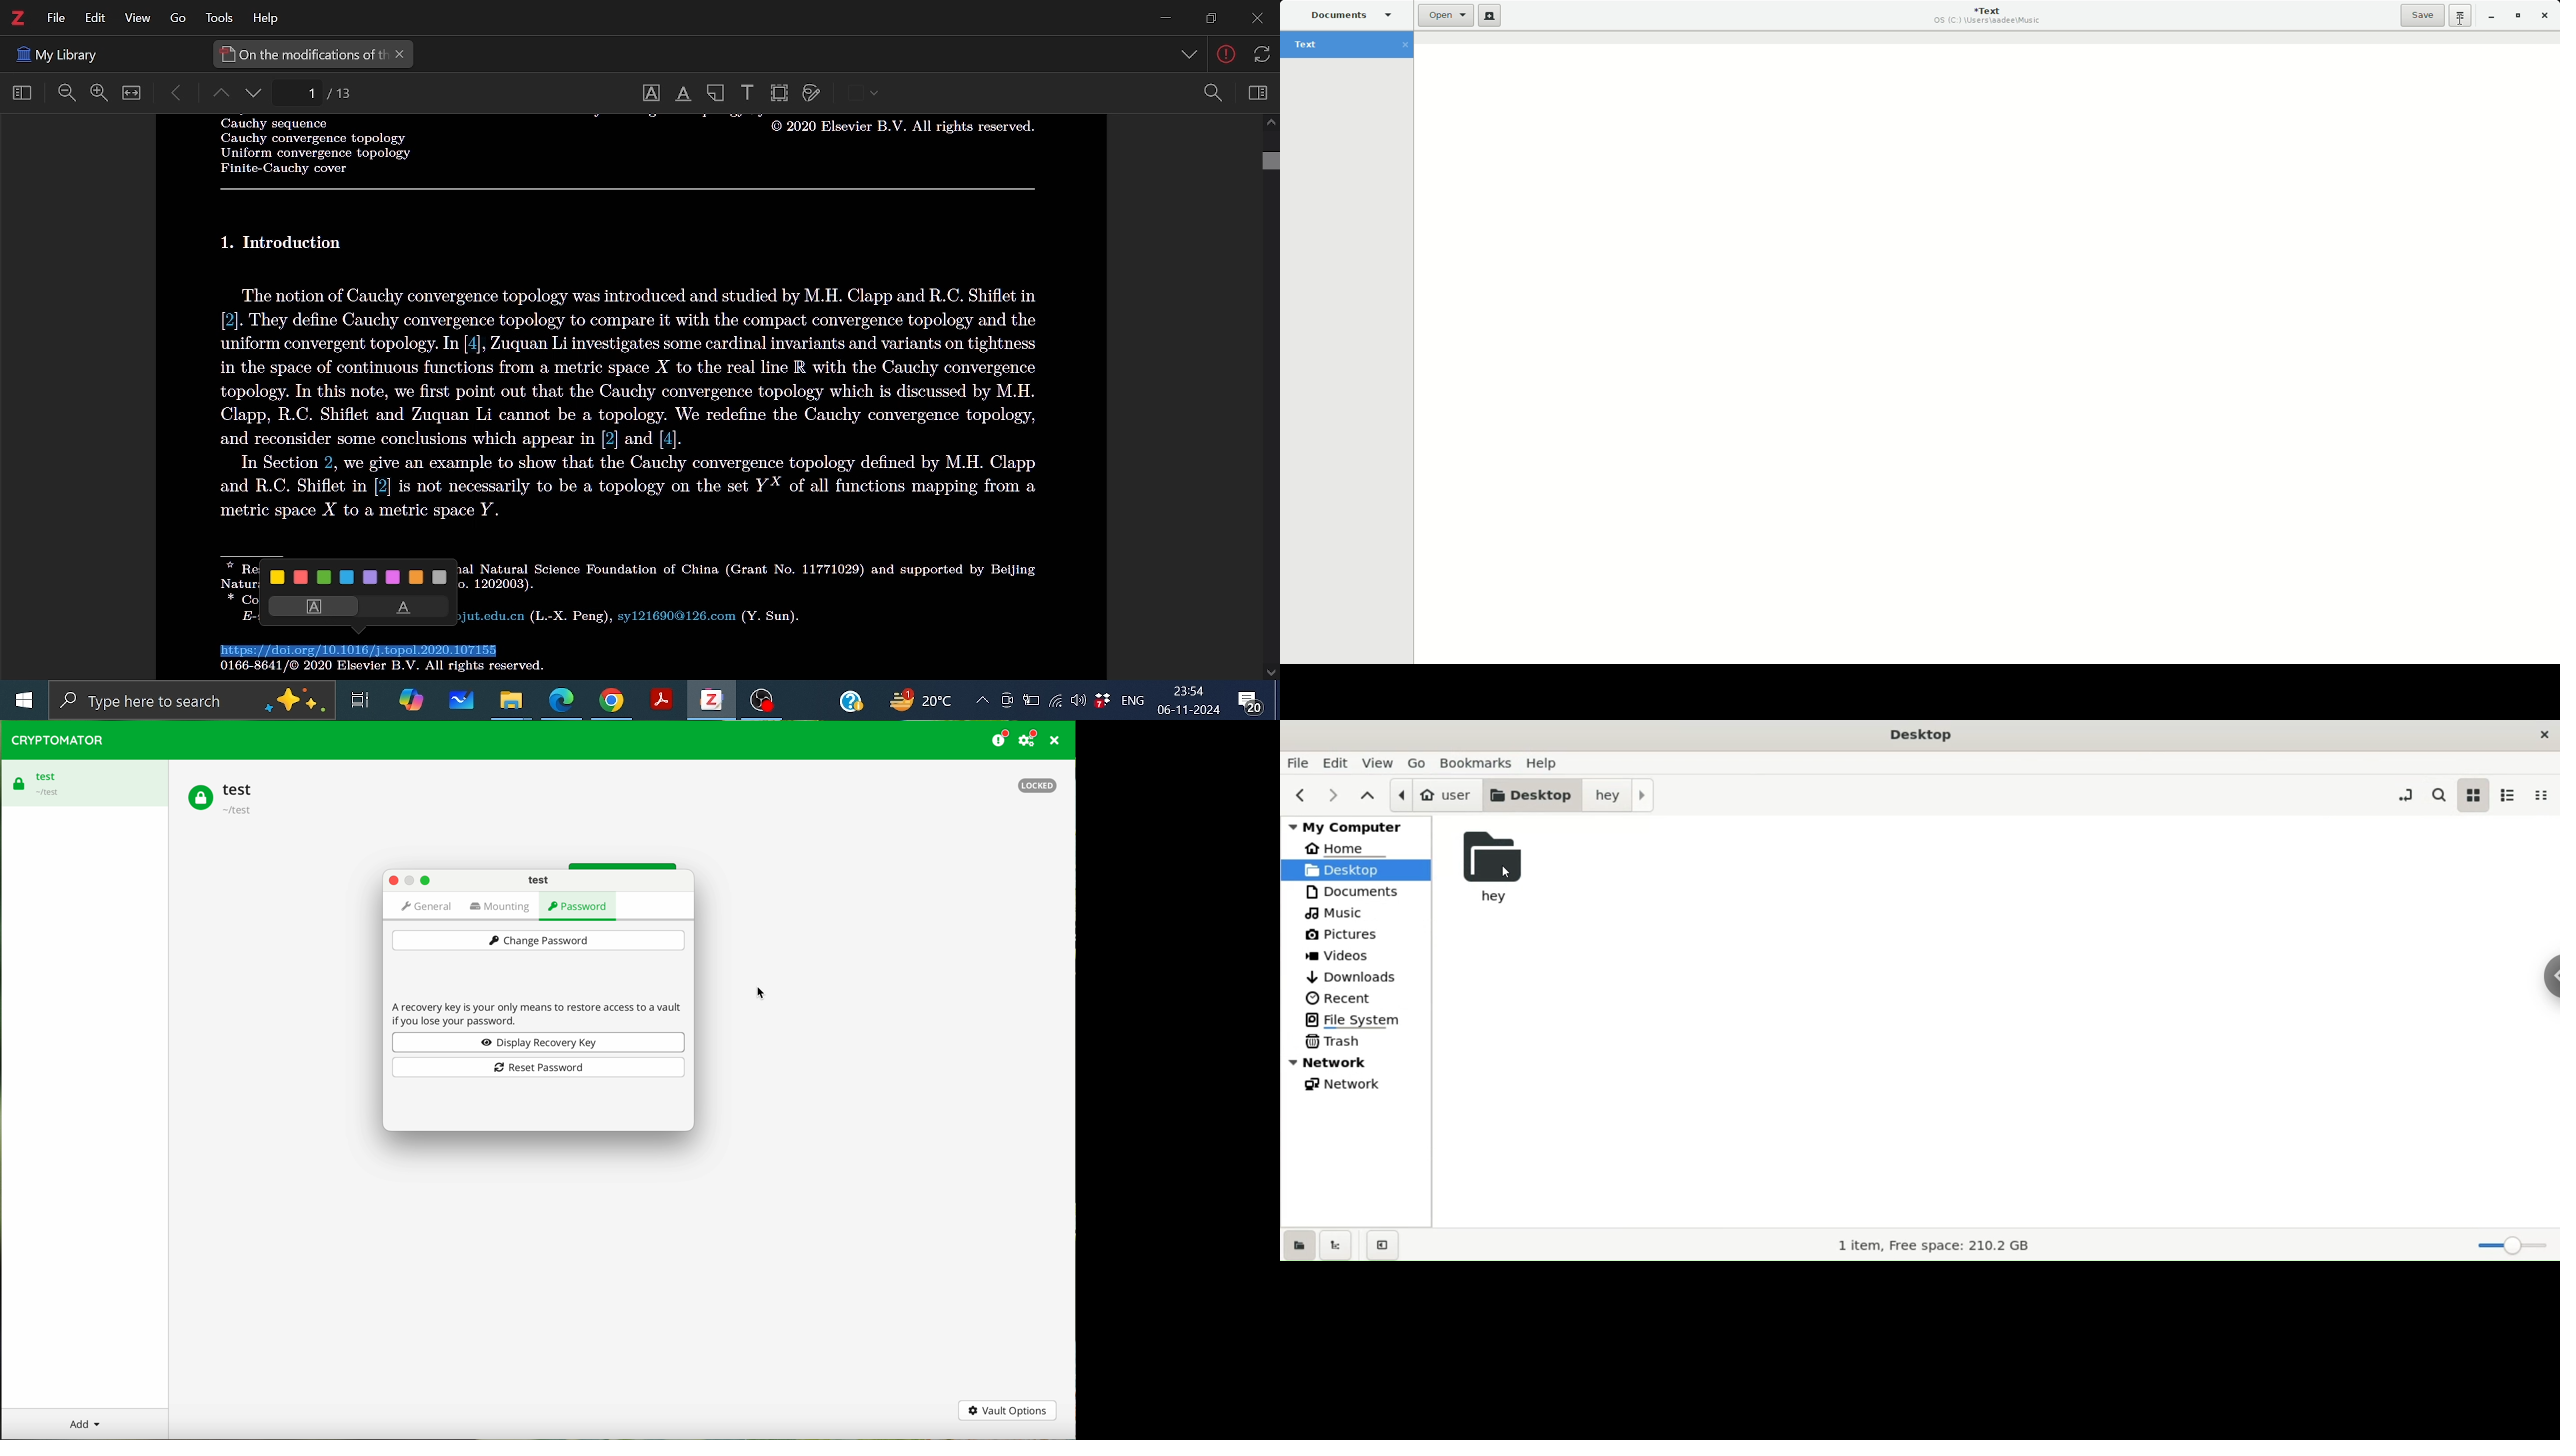 The width and height of the screenshot is (2576, 1456). What do you see at coordinates (682, 94) in the screenshot?
I see `Underline text` at bounding box center [682, 94].